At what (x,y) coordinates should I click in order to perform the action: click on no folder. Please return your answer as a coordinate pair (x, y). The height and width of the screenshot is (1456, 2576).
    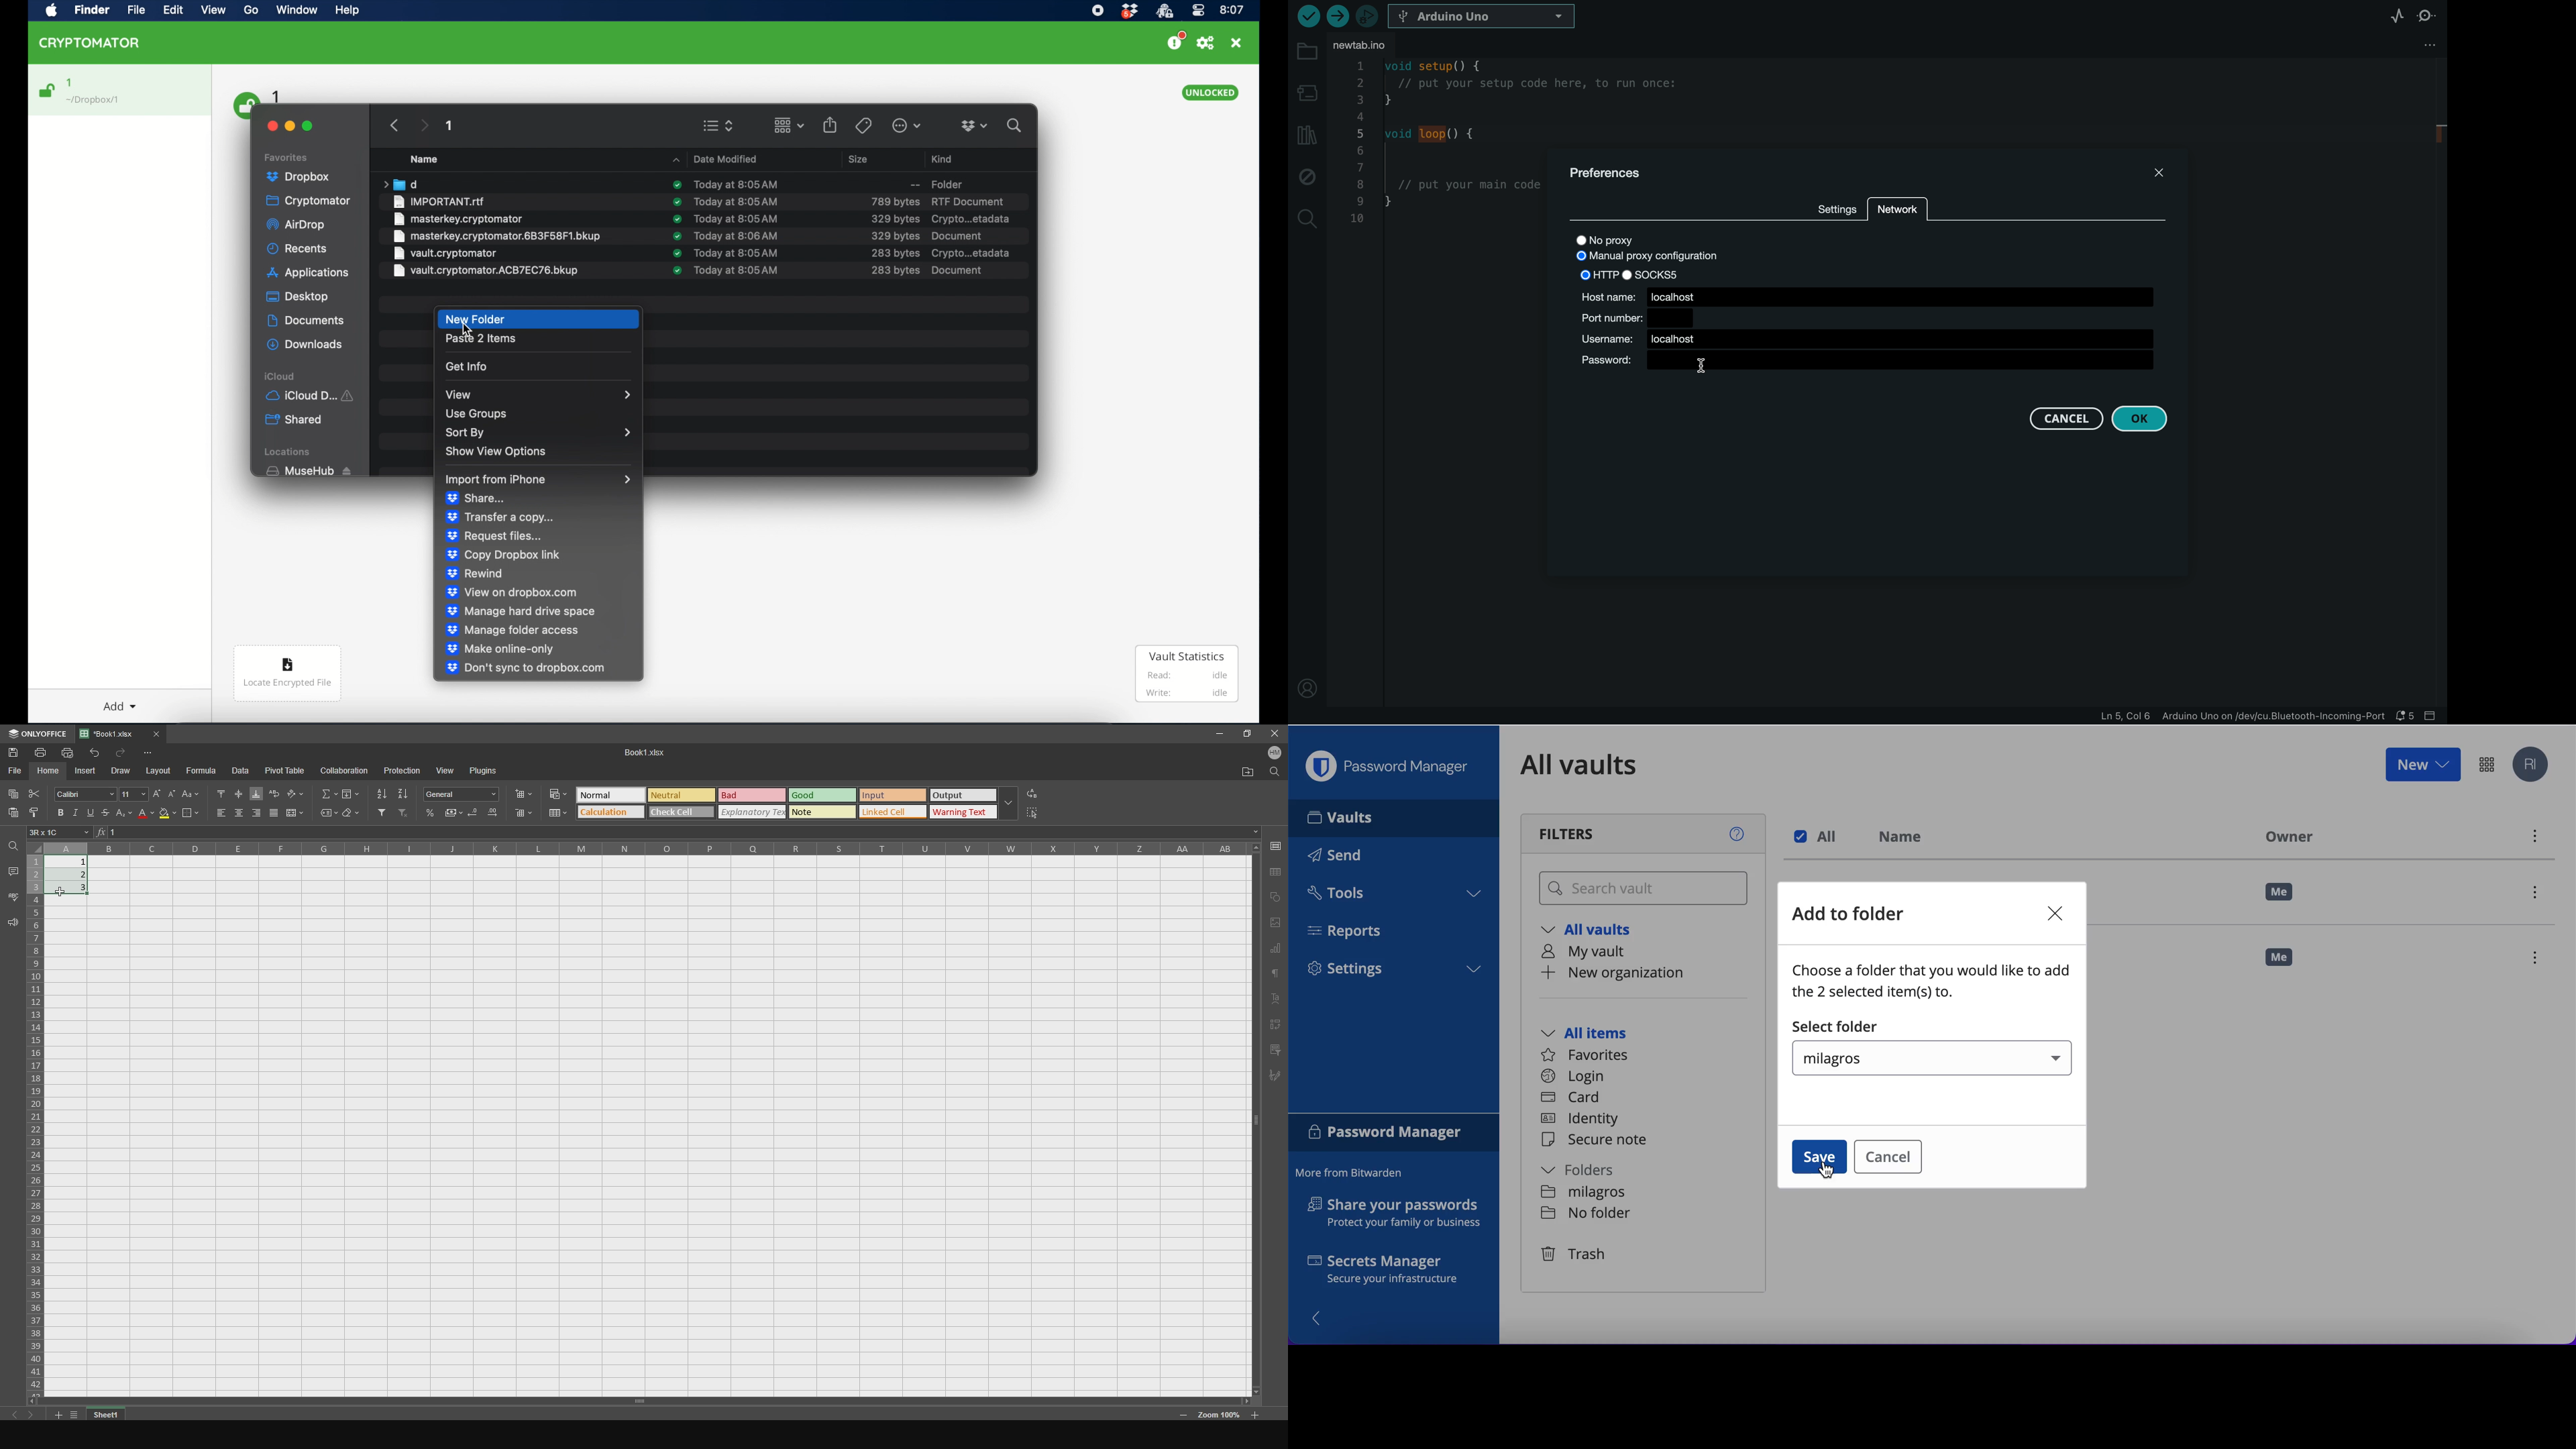
    Looking at the image, I should click on (1585, 1215).